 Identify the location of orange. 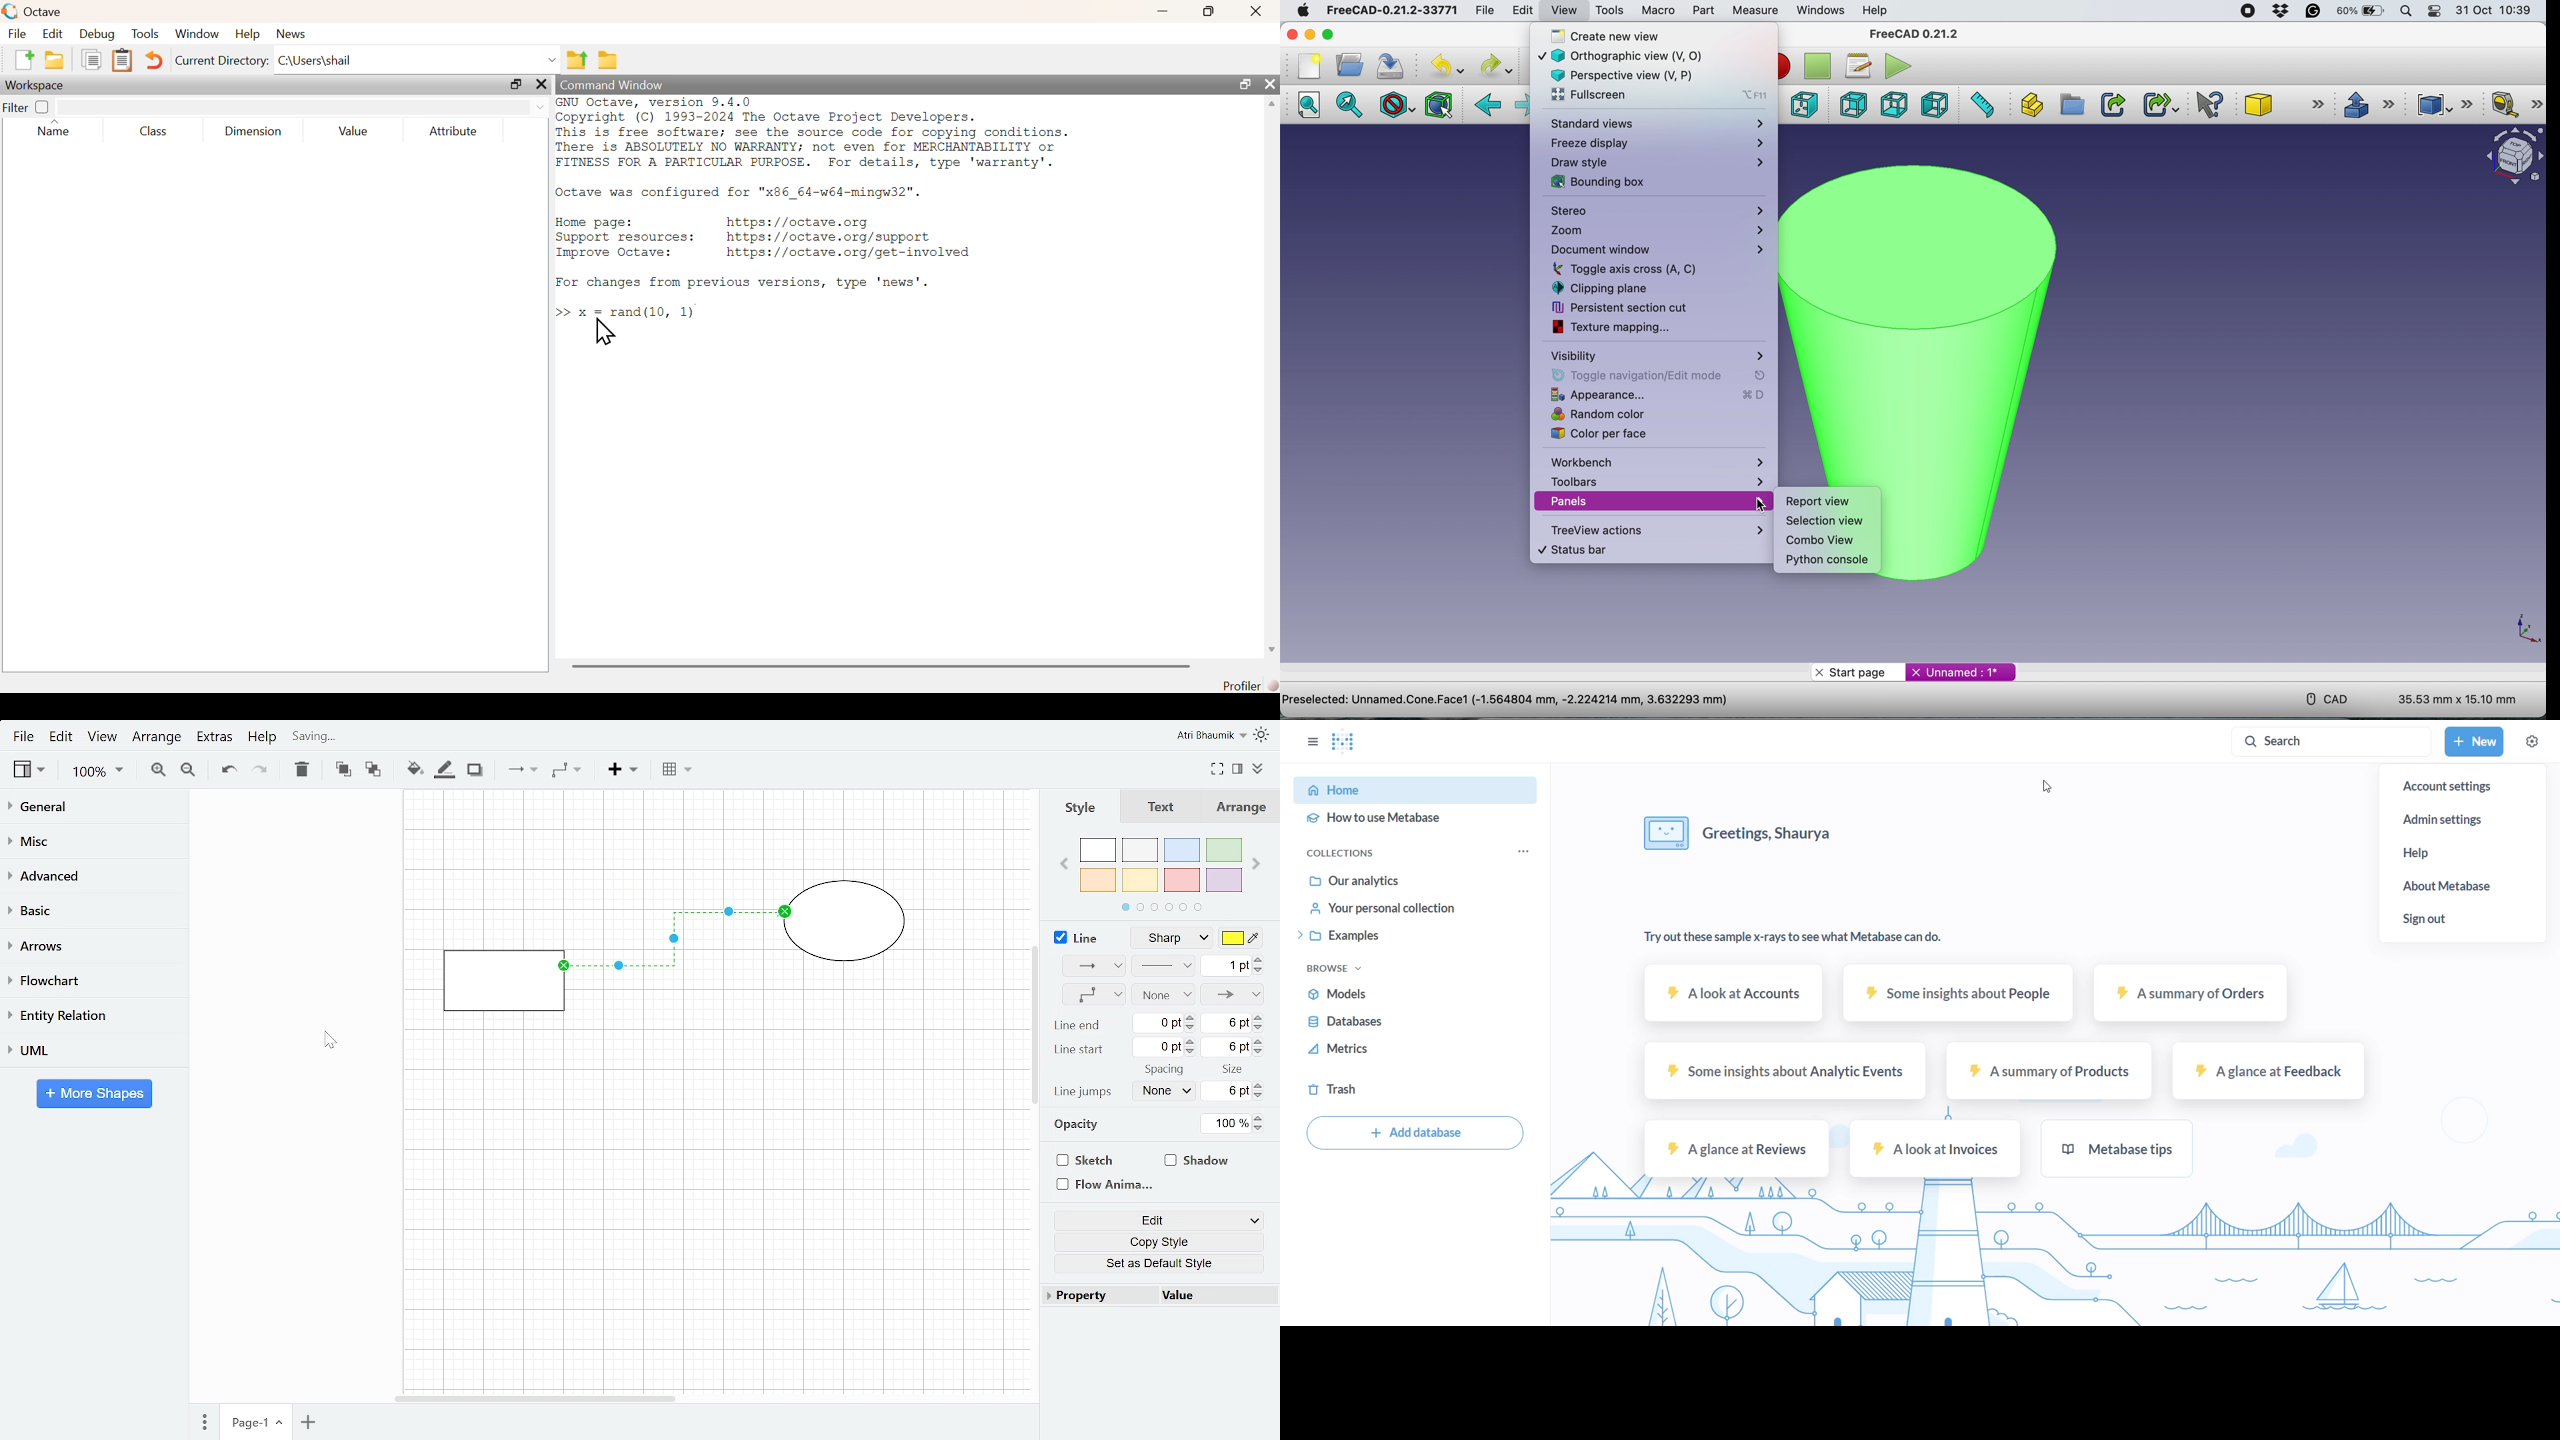
(1098, 880).